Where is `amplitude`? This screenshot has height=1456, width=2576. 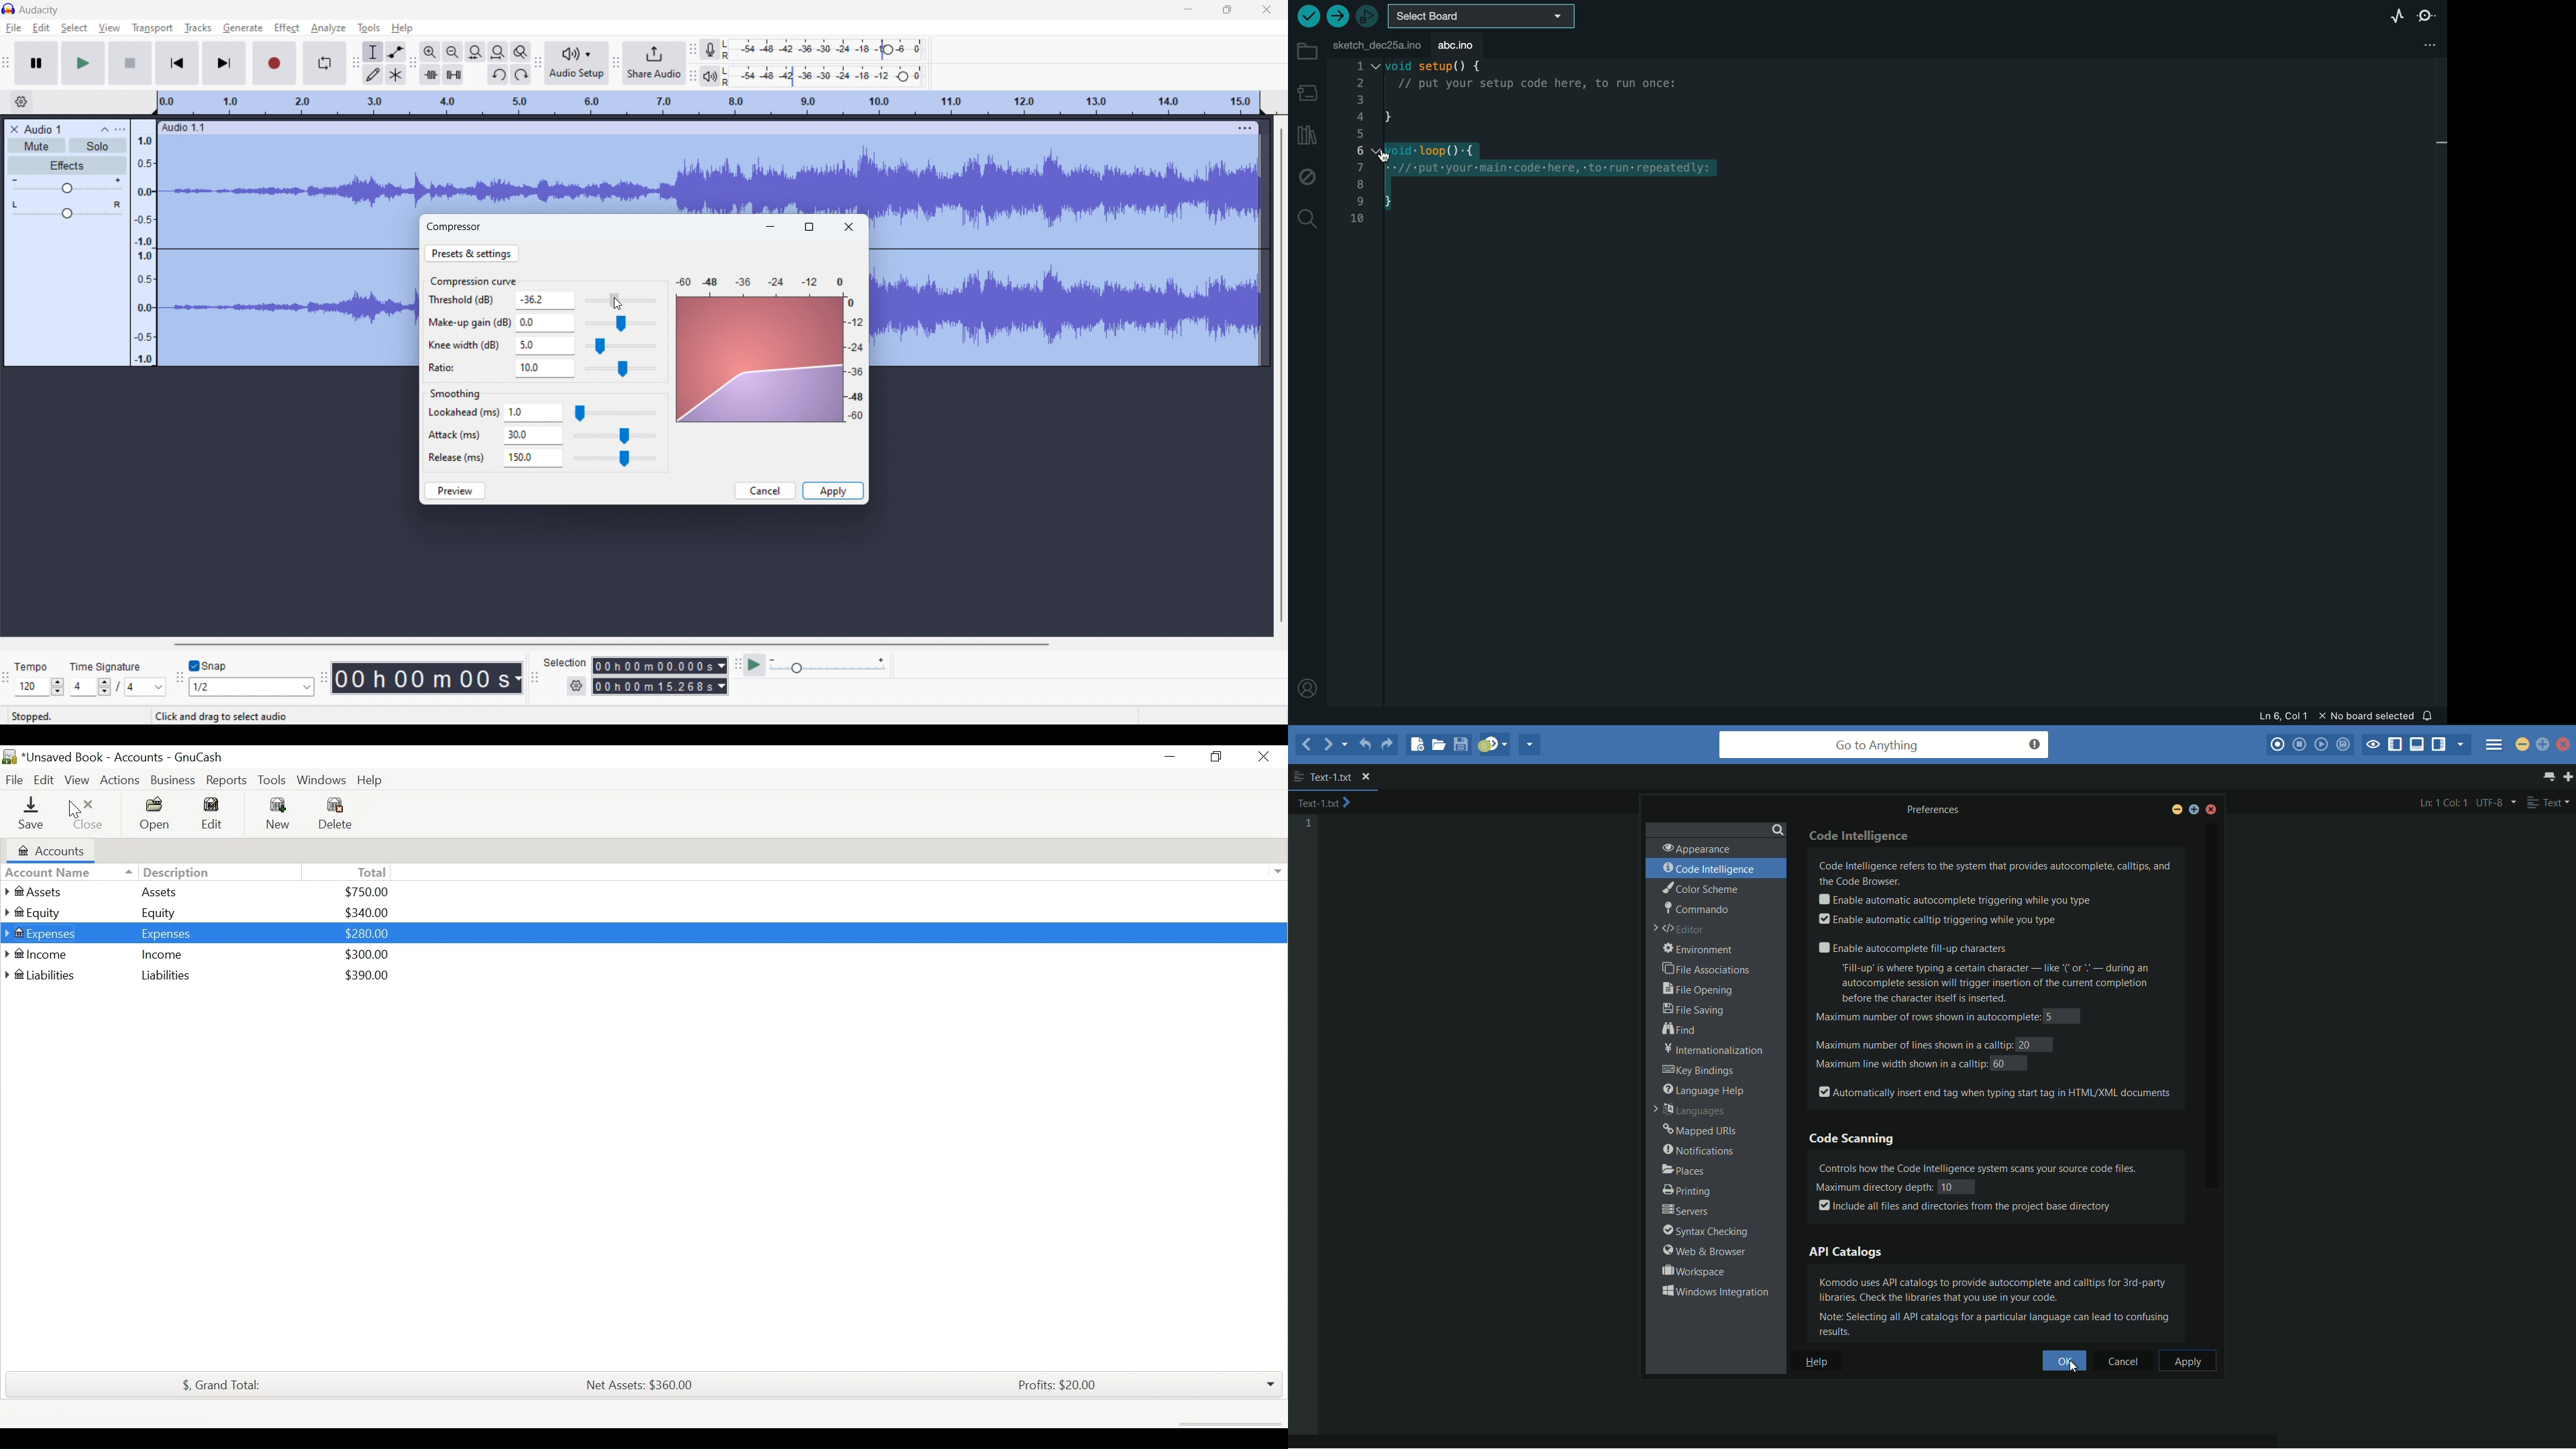
amplitude is located at coordinates (144, 241).